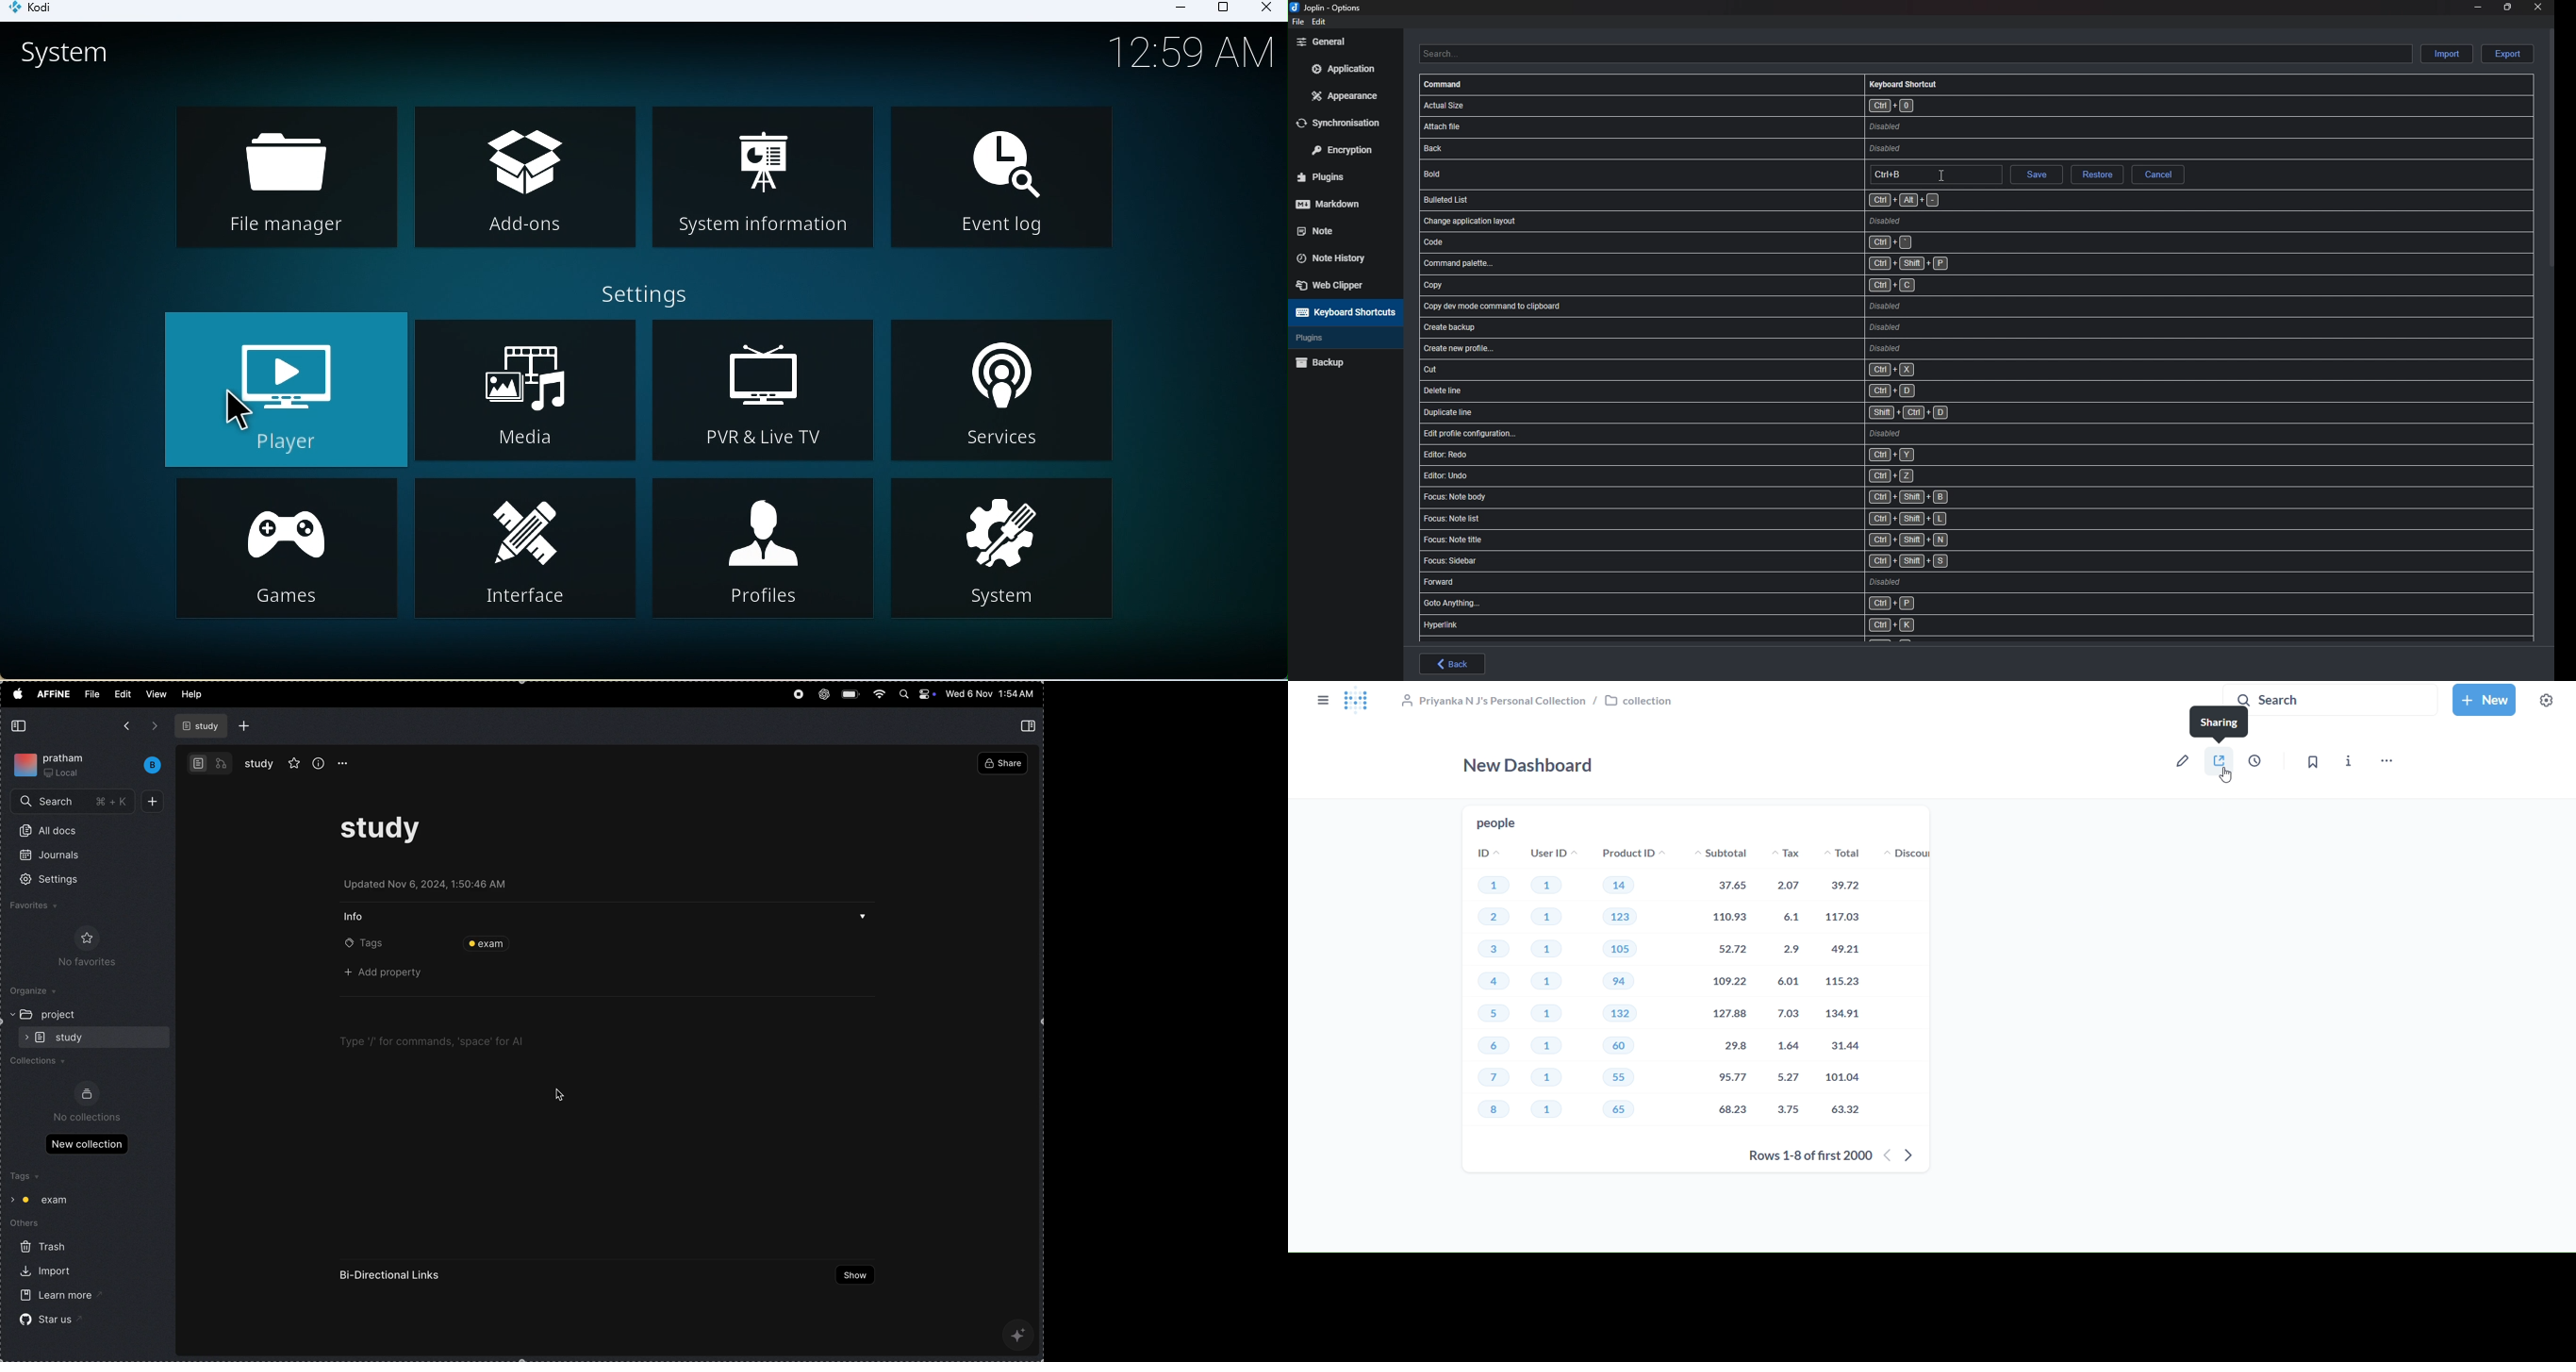 This screenshot has width=2576, height=1372. Describe the element at coordinates (1945, 175) in the screenshot. I see `cursor` at that location.